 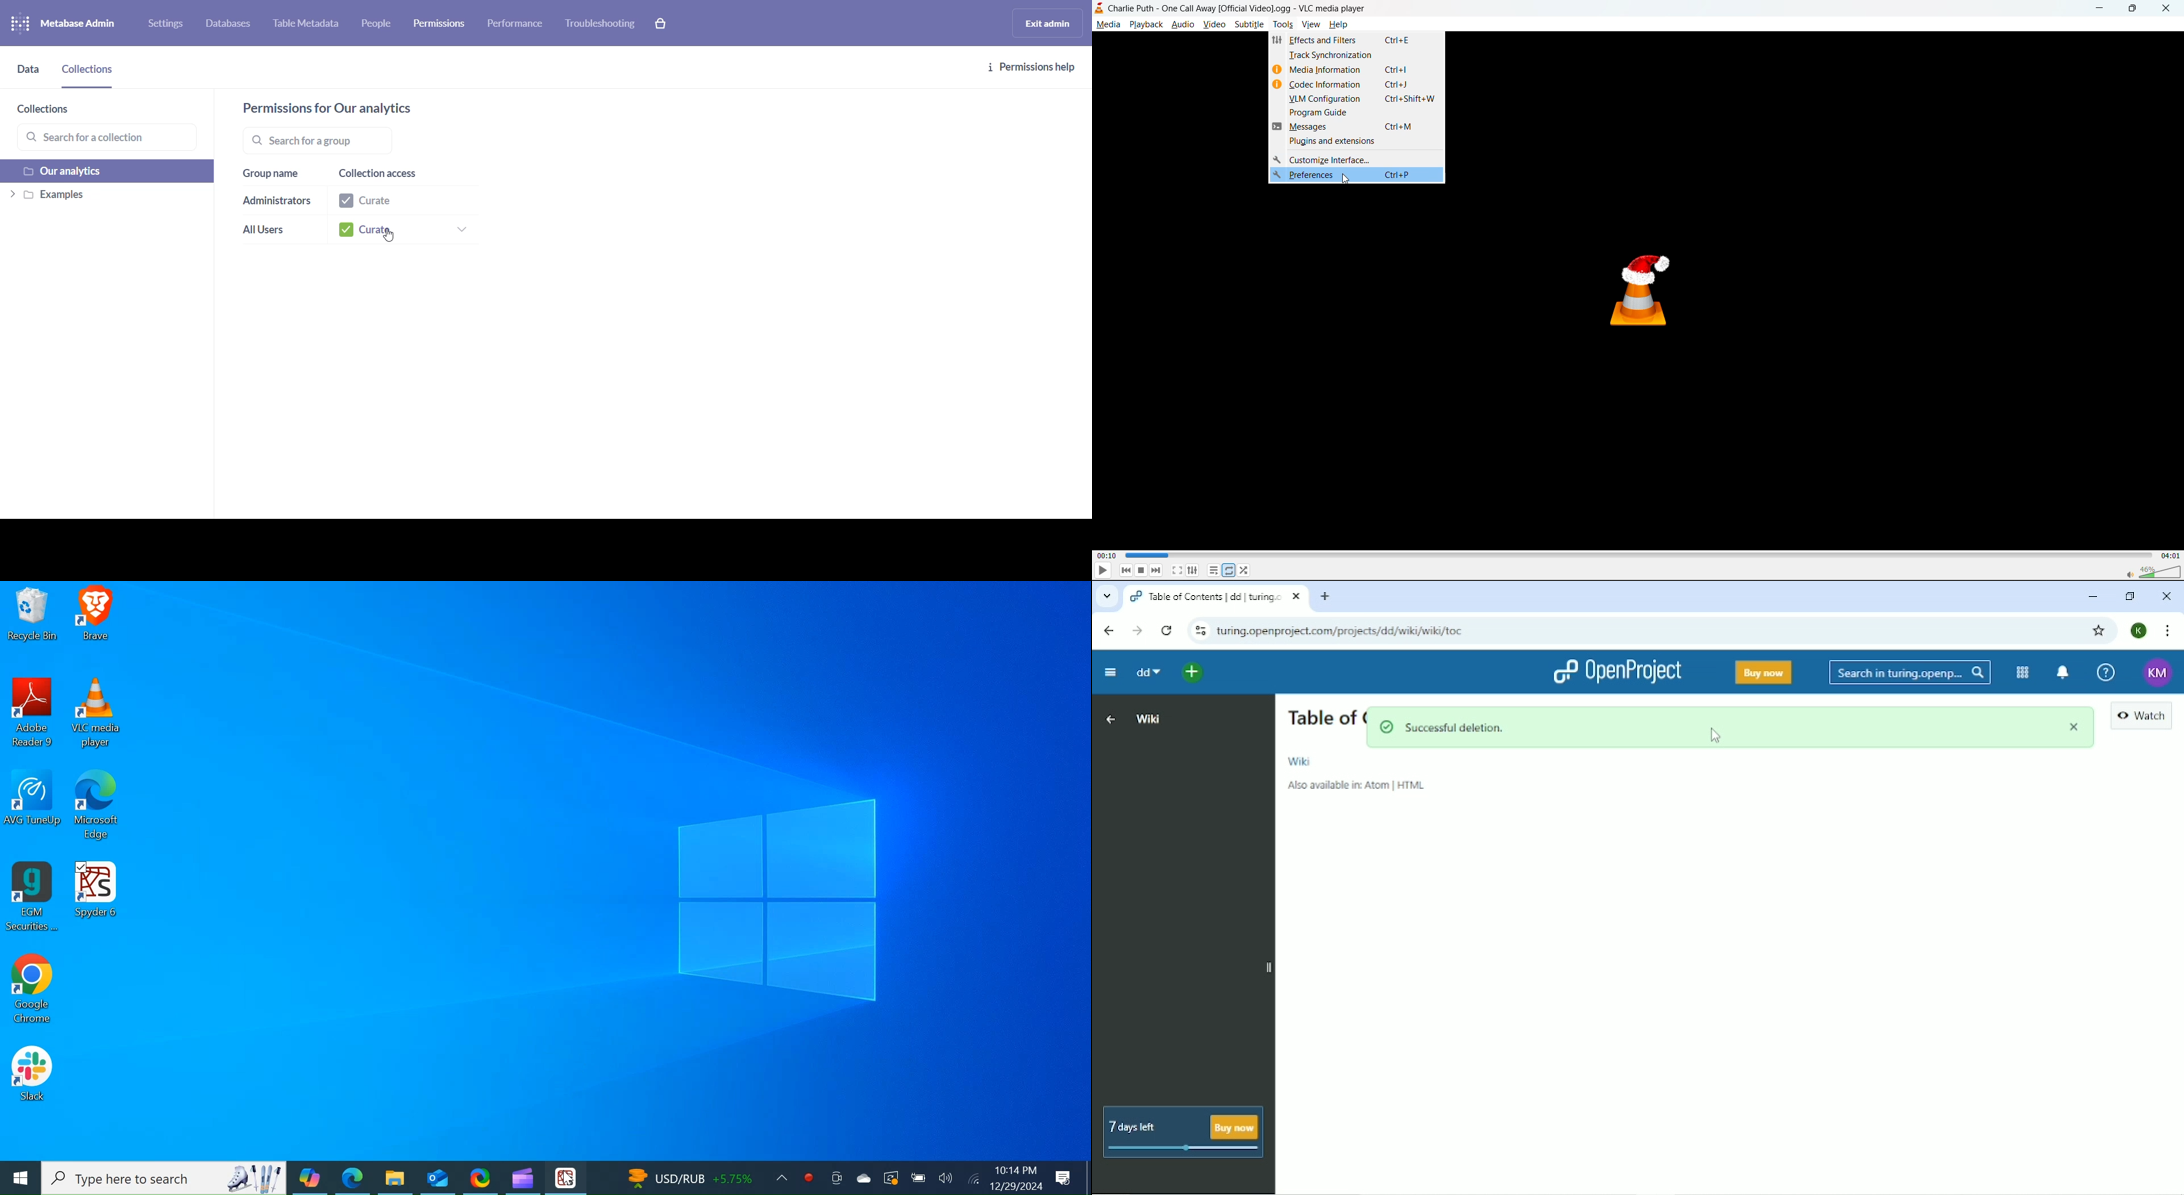 I want to click on Adobe Reader Desktop Icon, so click(x=32, y=712).